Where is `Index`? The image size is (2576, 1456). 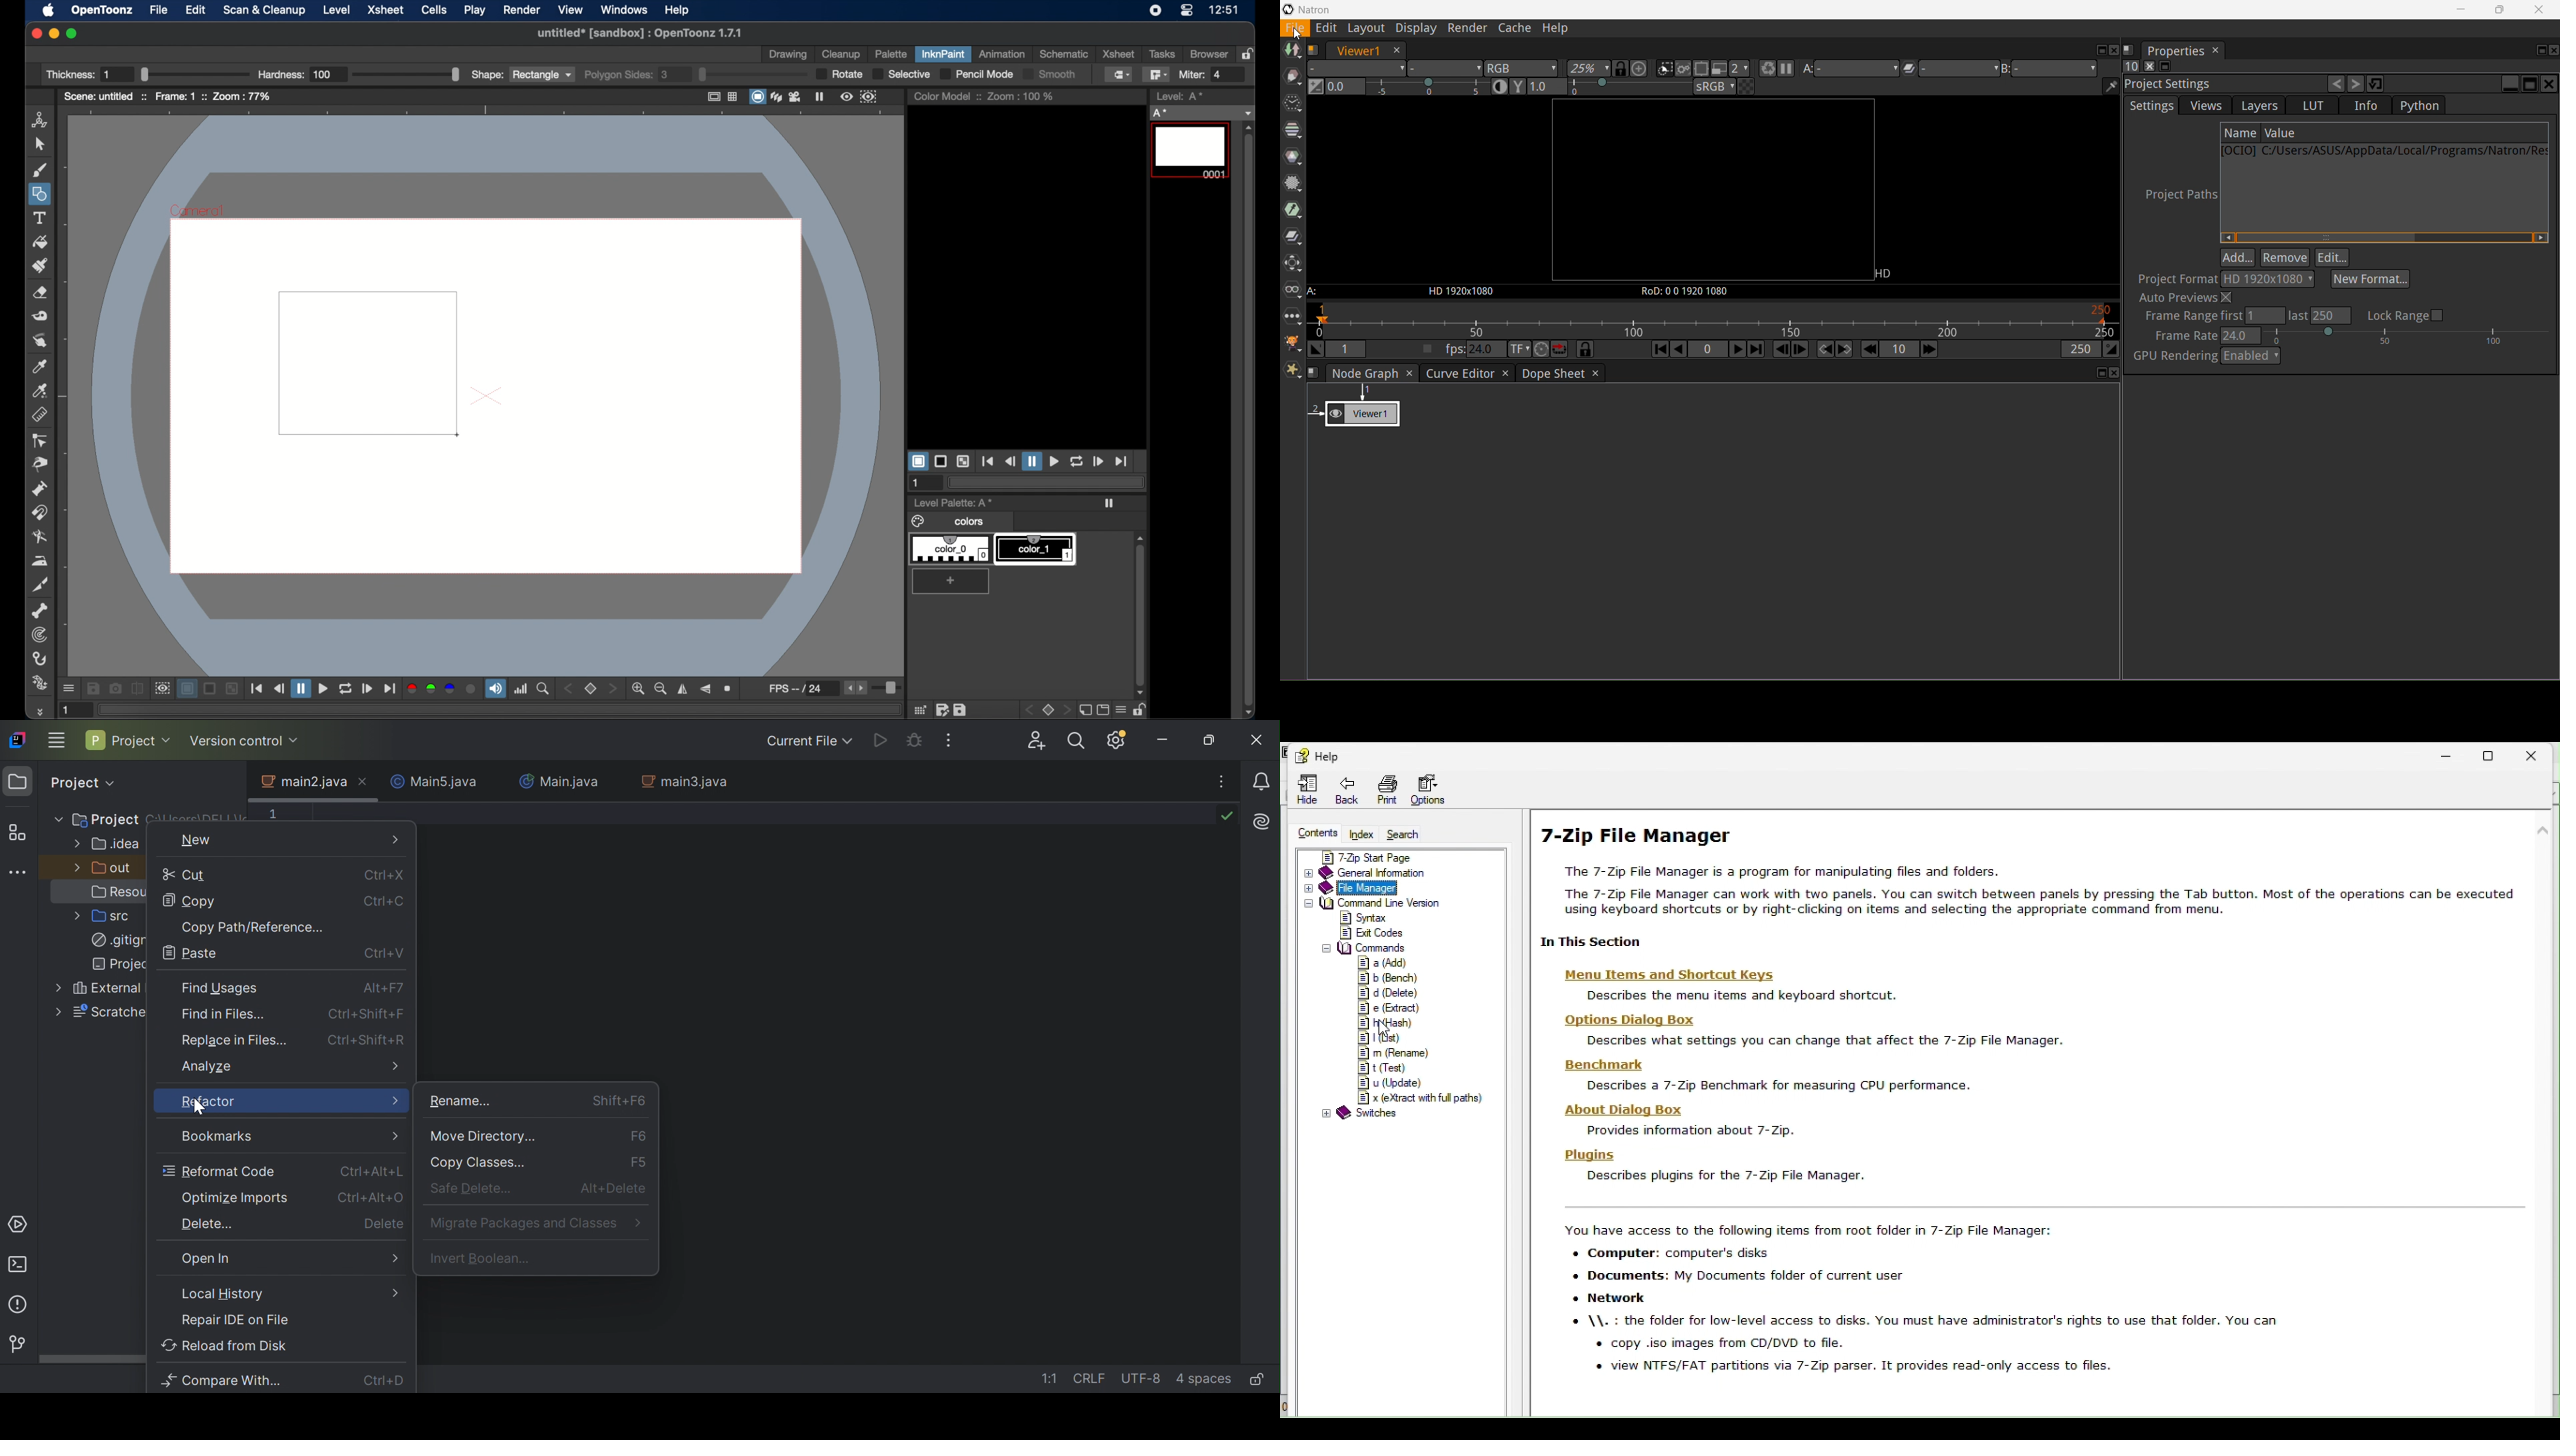 Index is located at coordinates (1363, 832).